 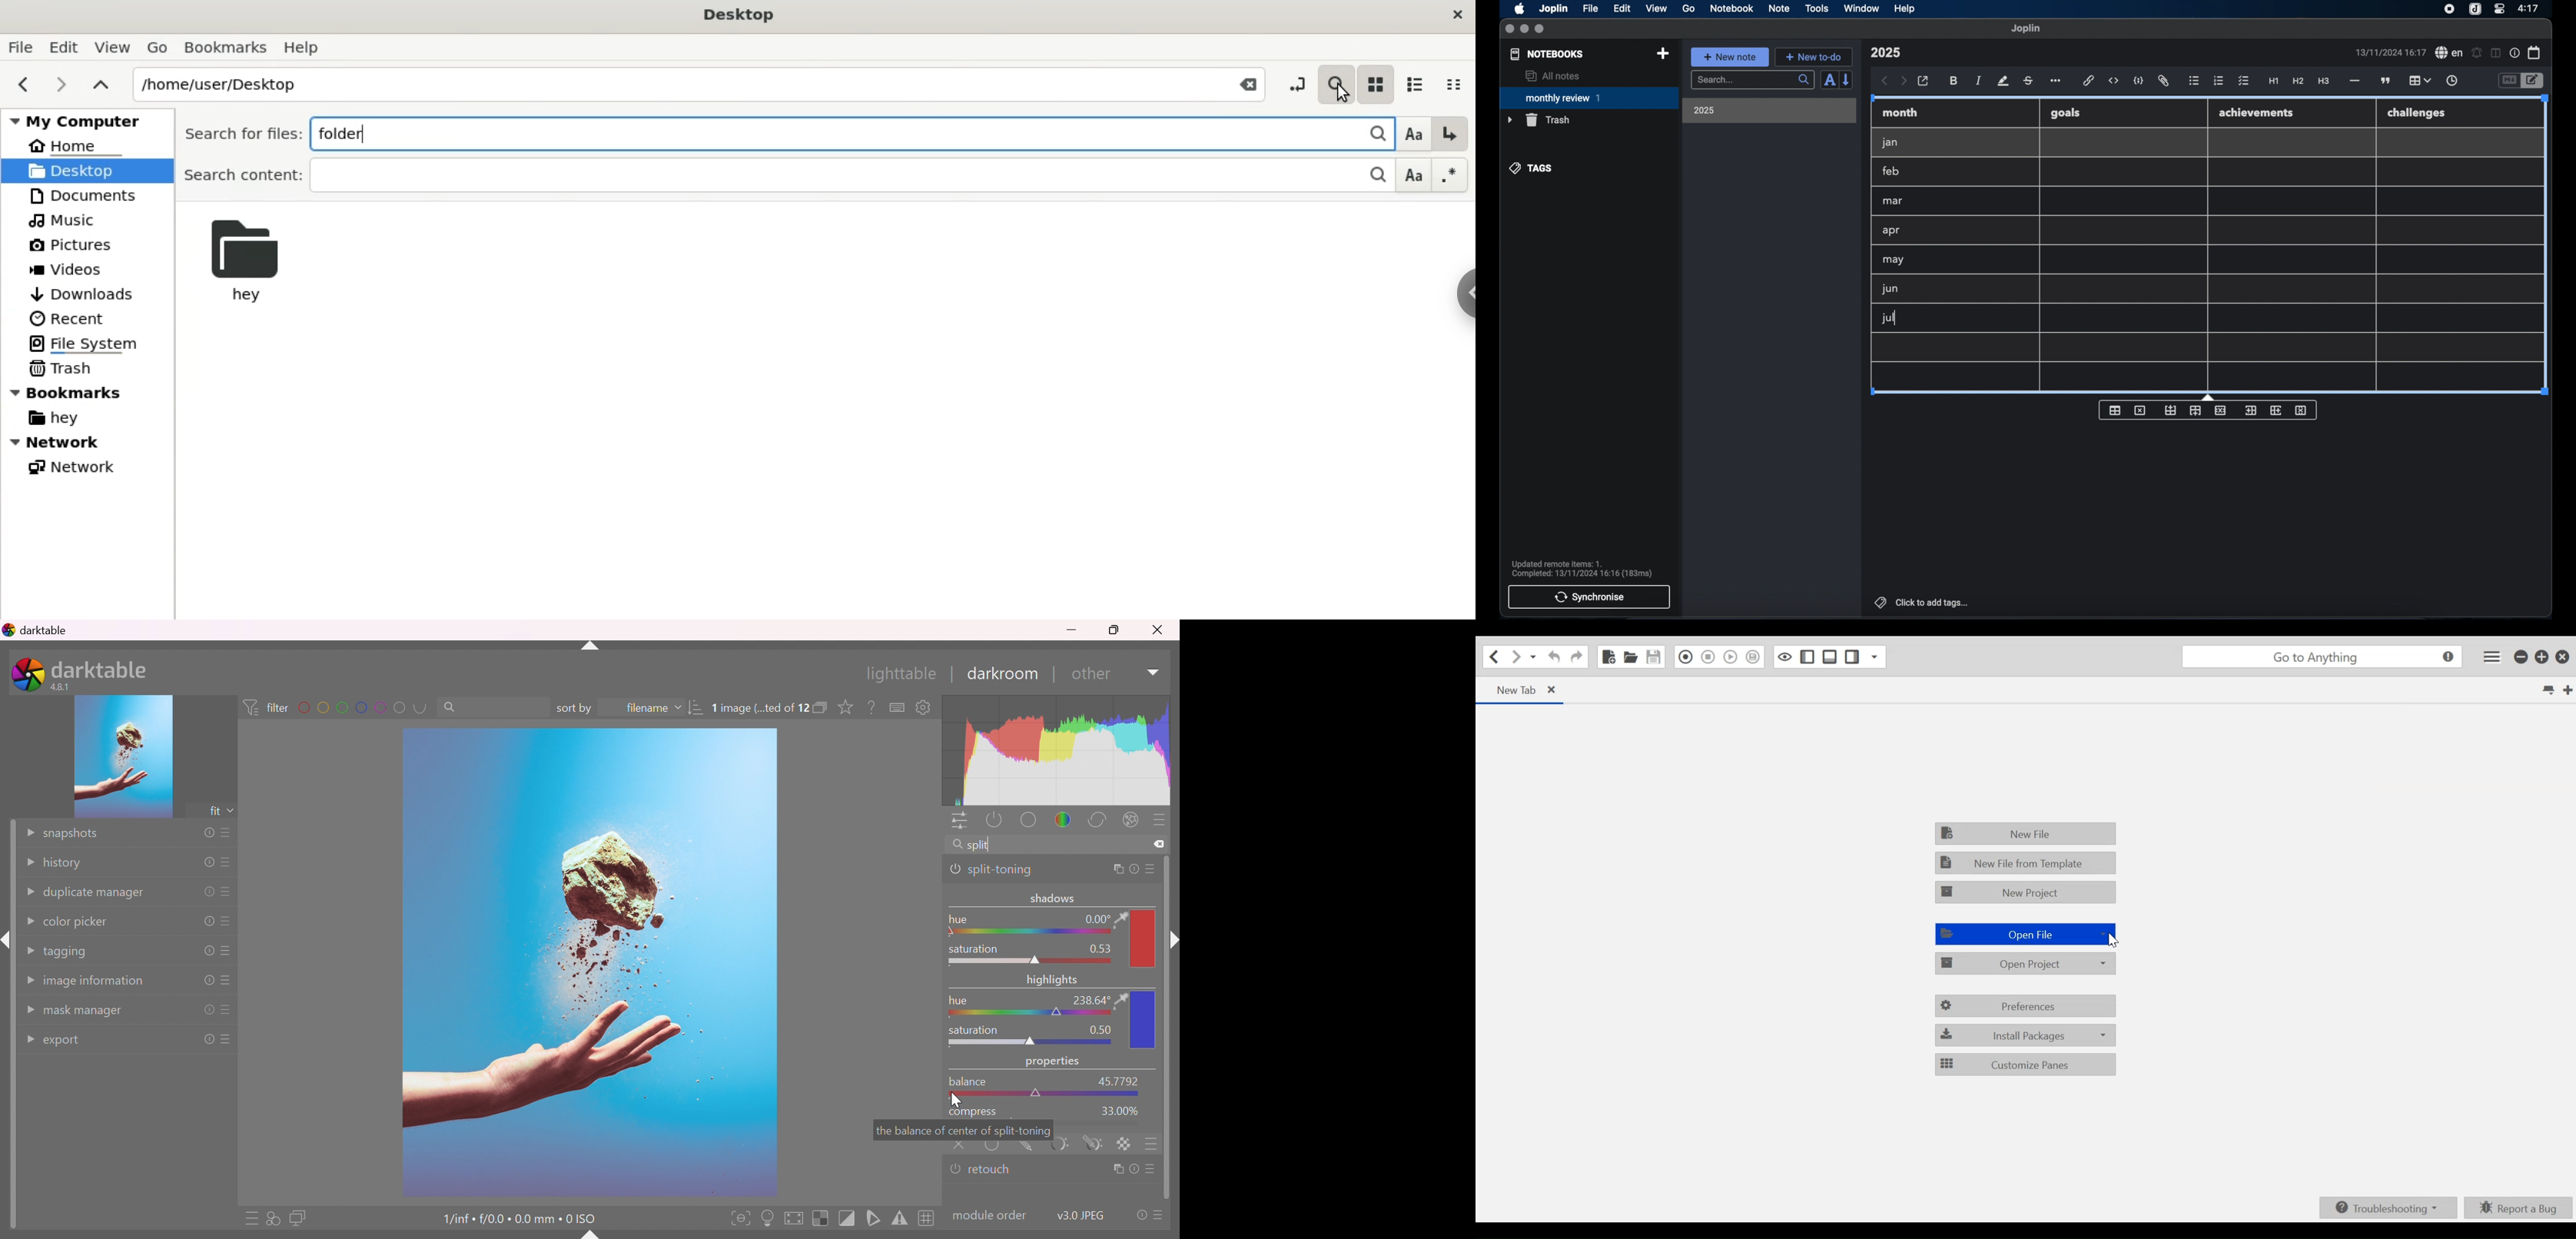 I want to click on Redo the last action, so click(x=1554, y=657).